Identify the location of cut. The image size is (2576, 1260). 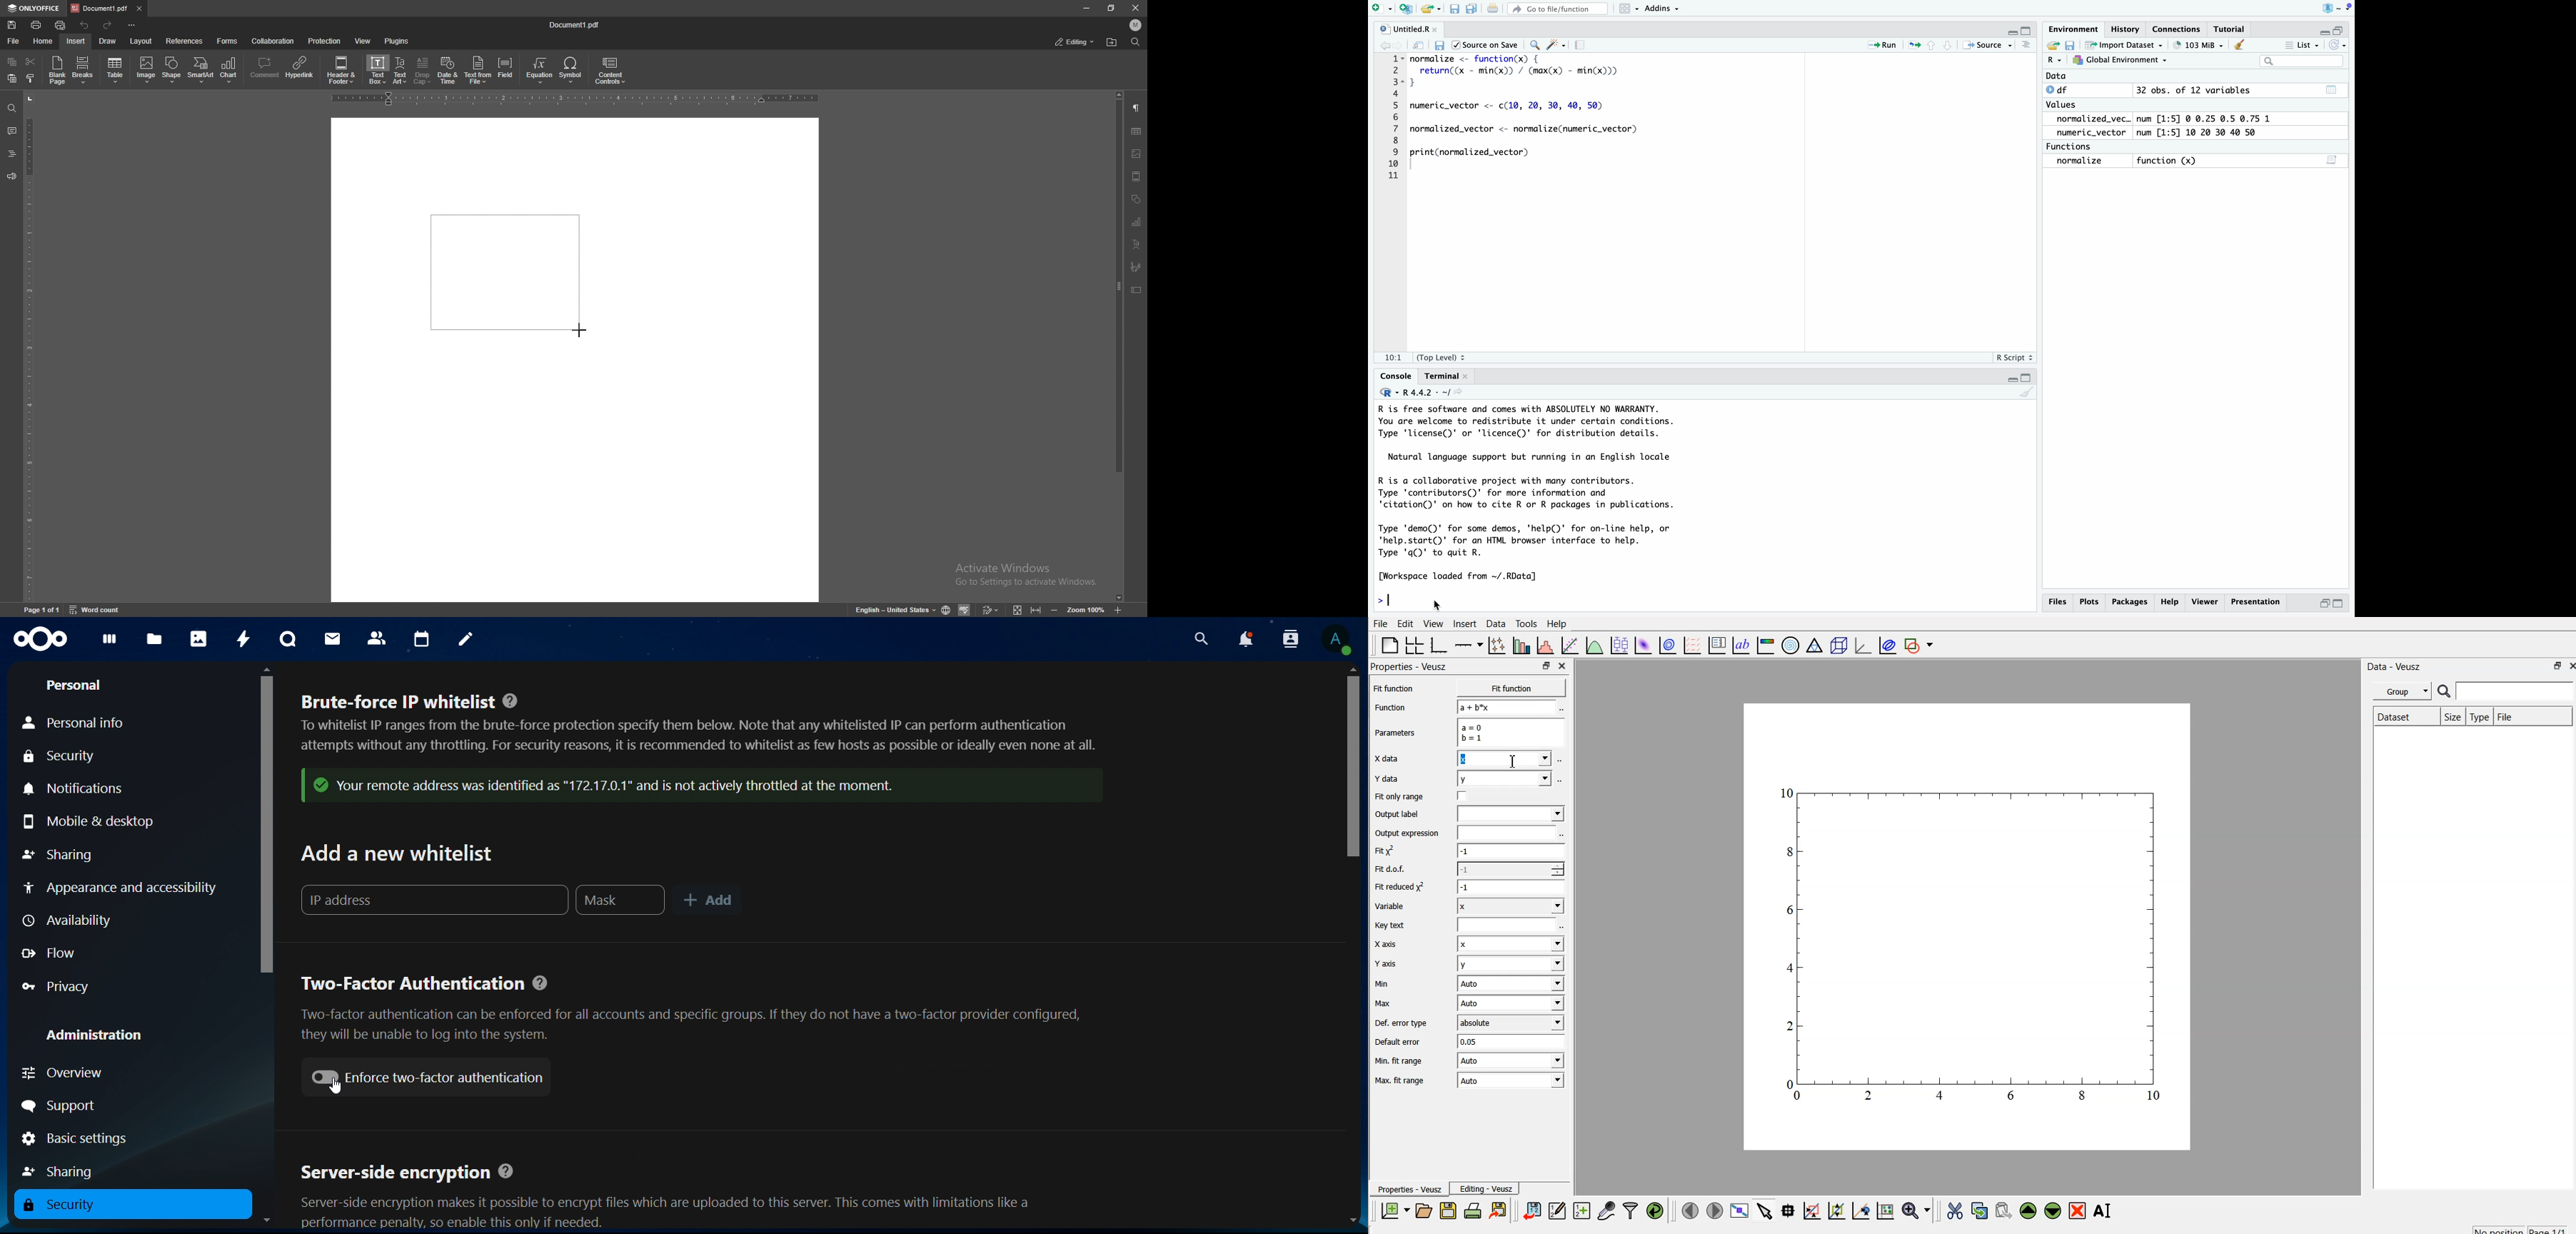
(30, 62).